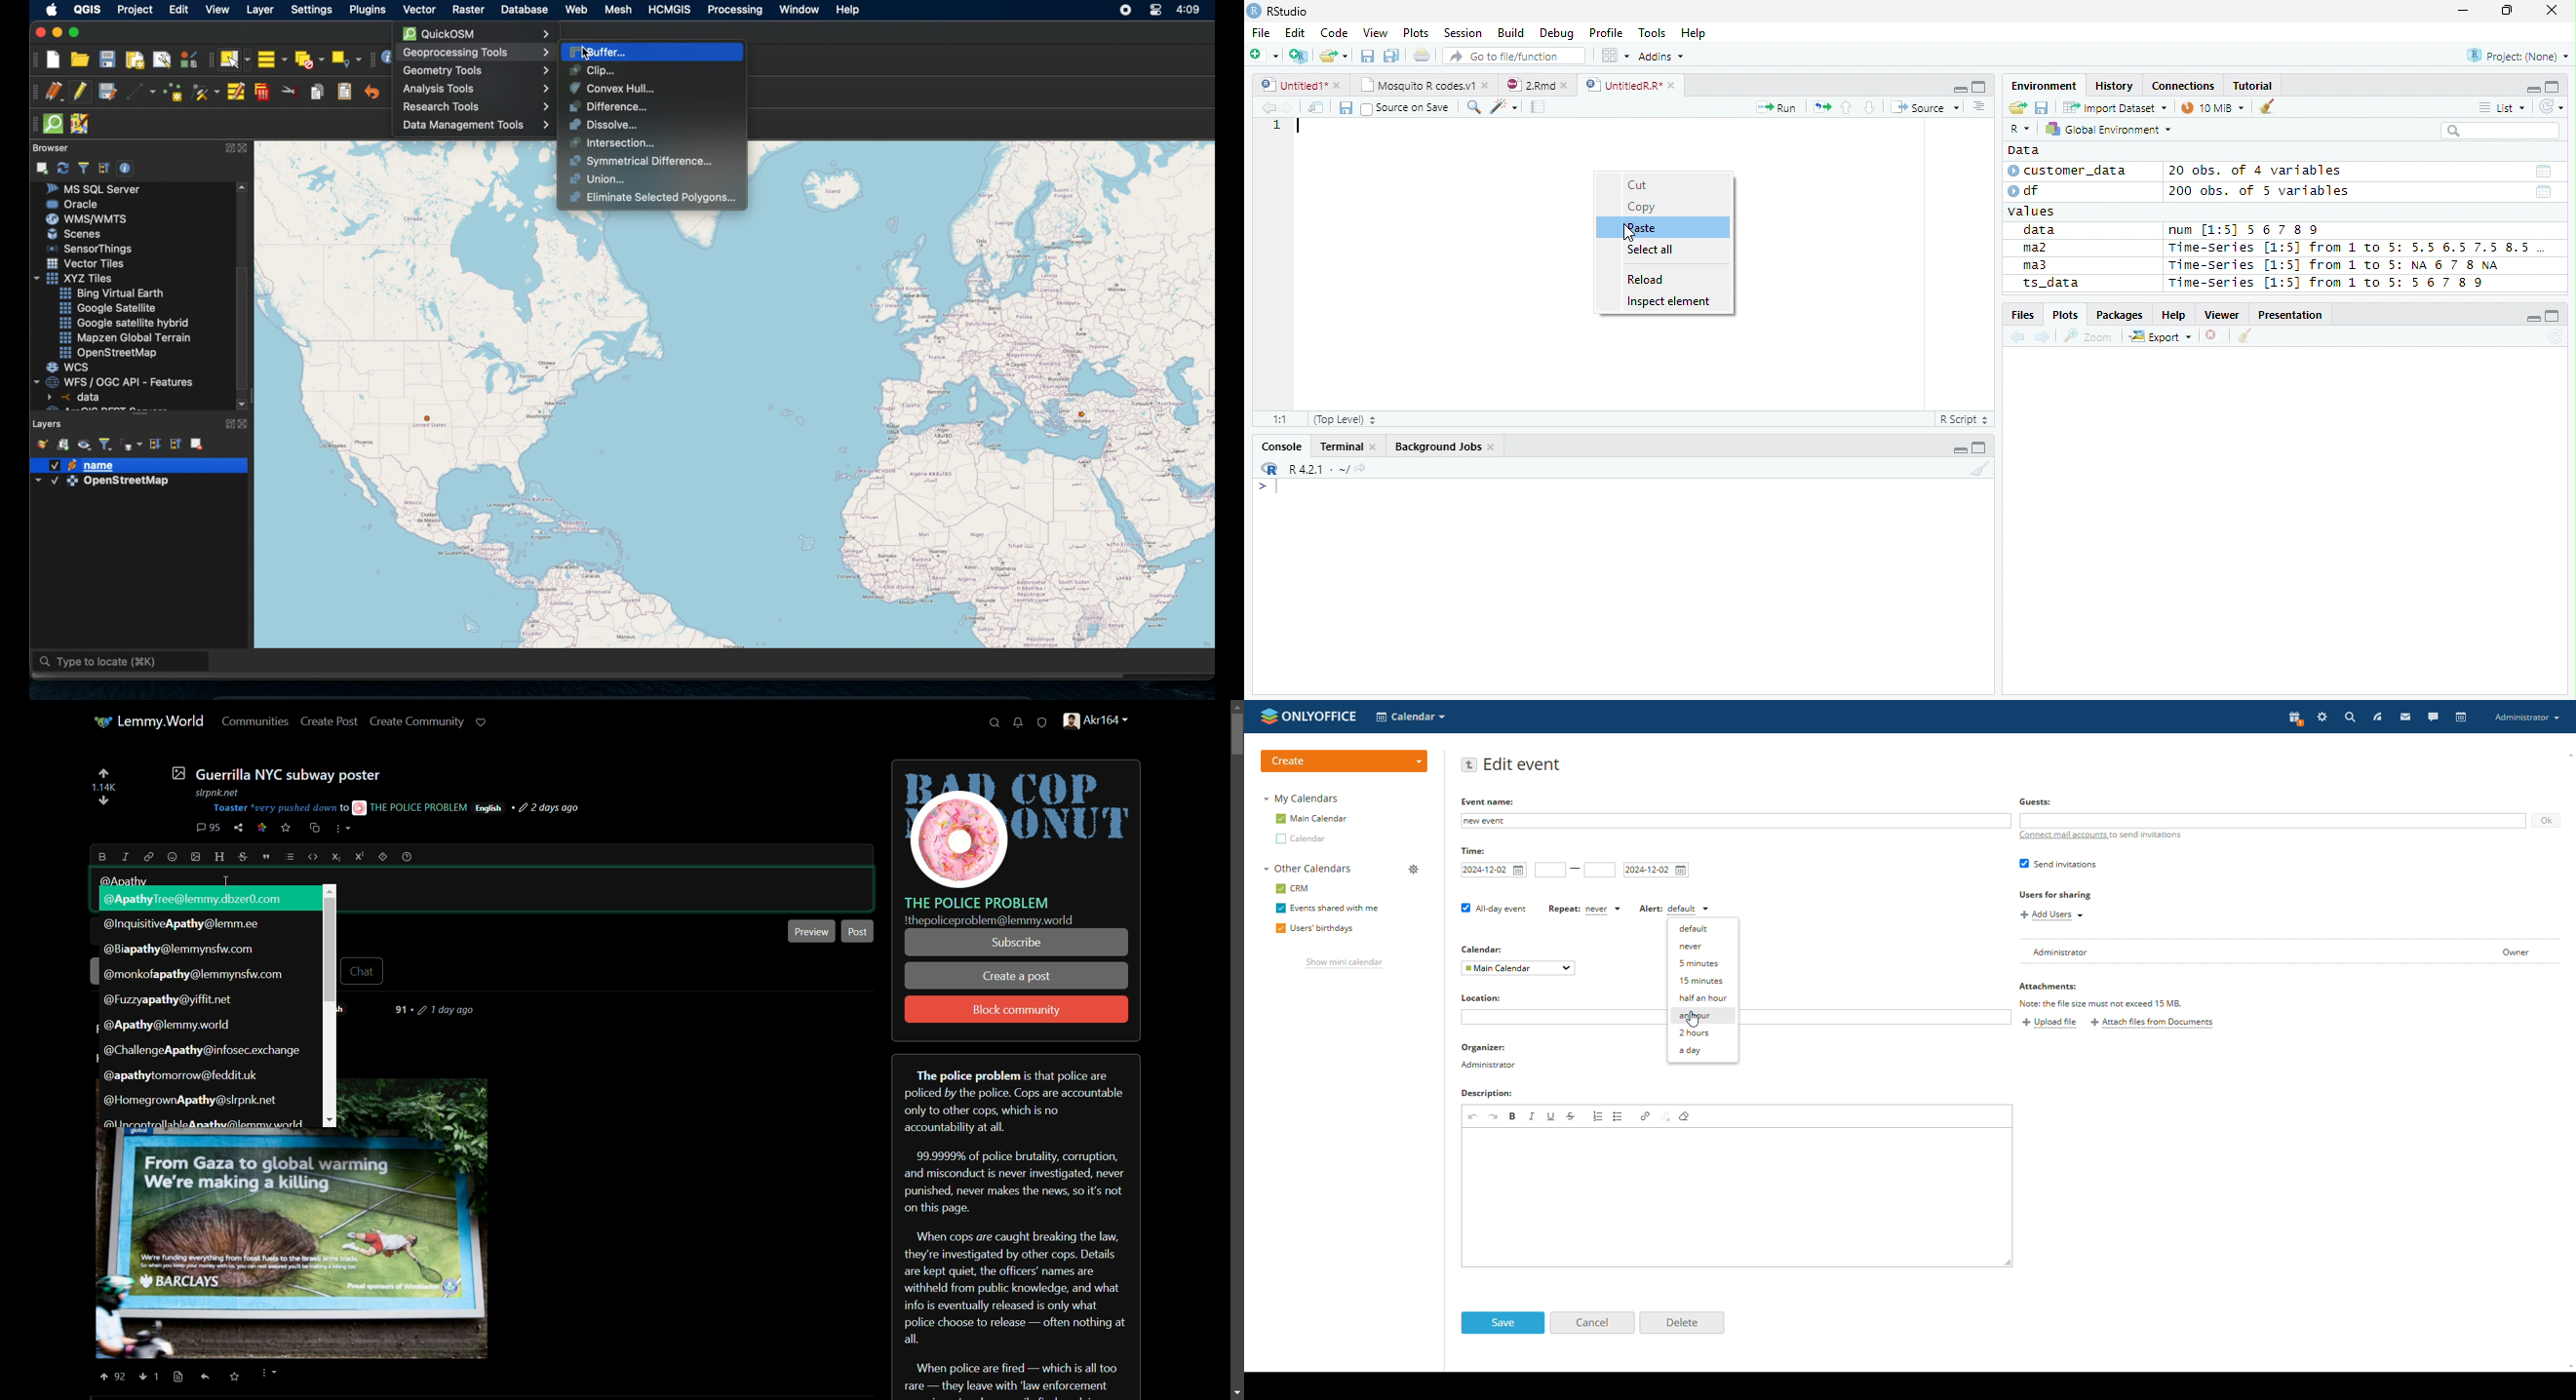  Describe the element at coordinates (1367, 55) in the screenshot. I see `Save` at that location.